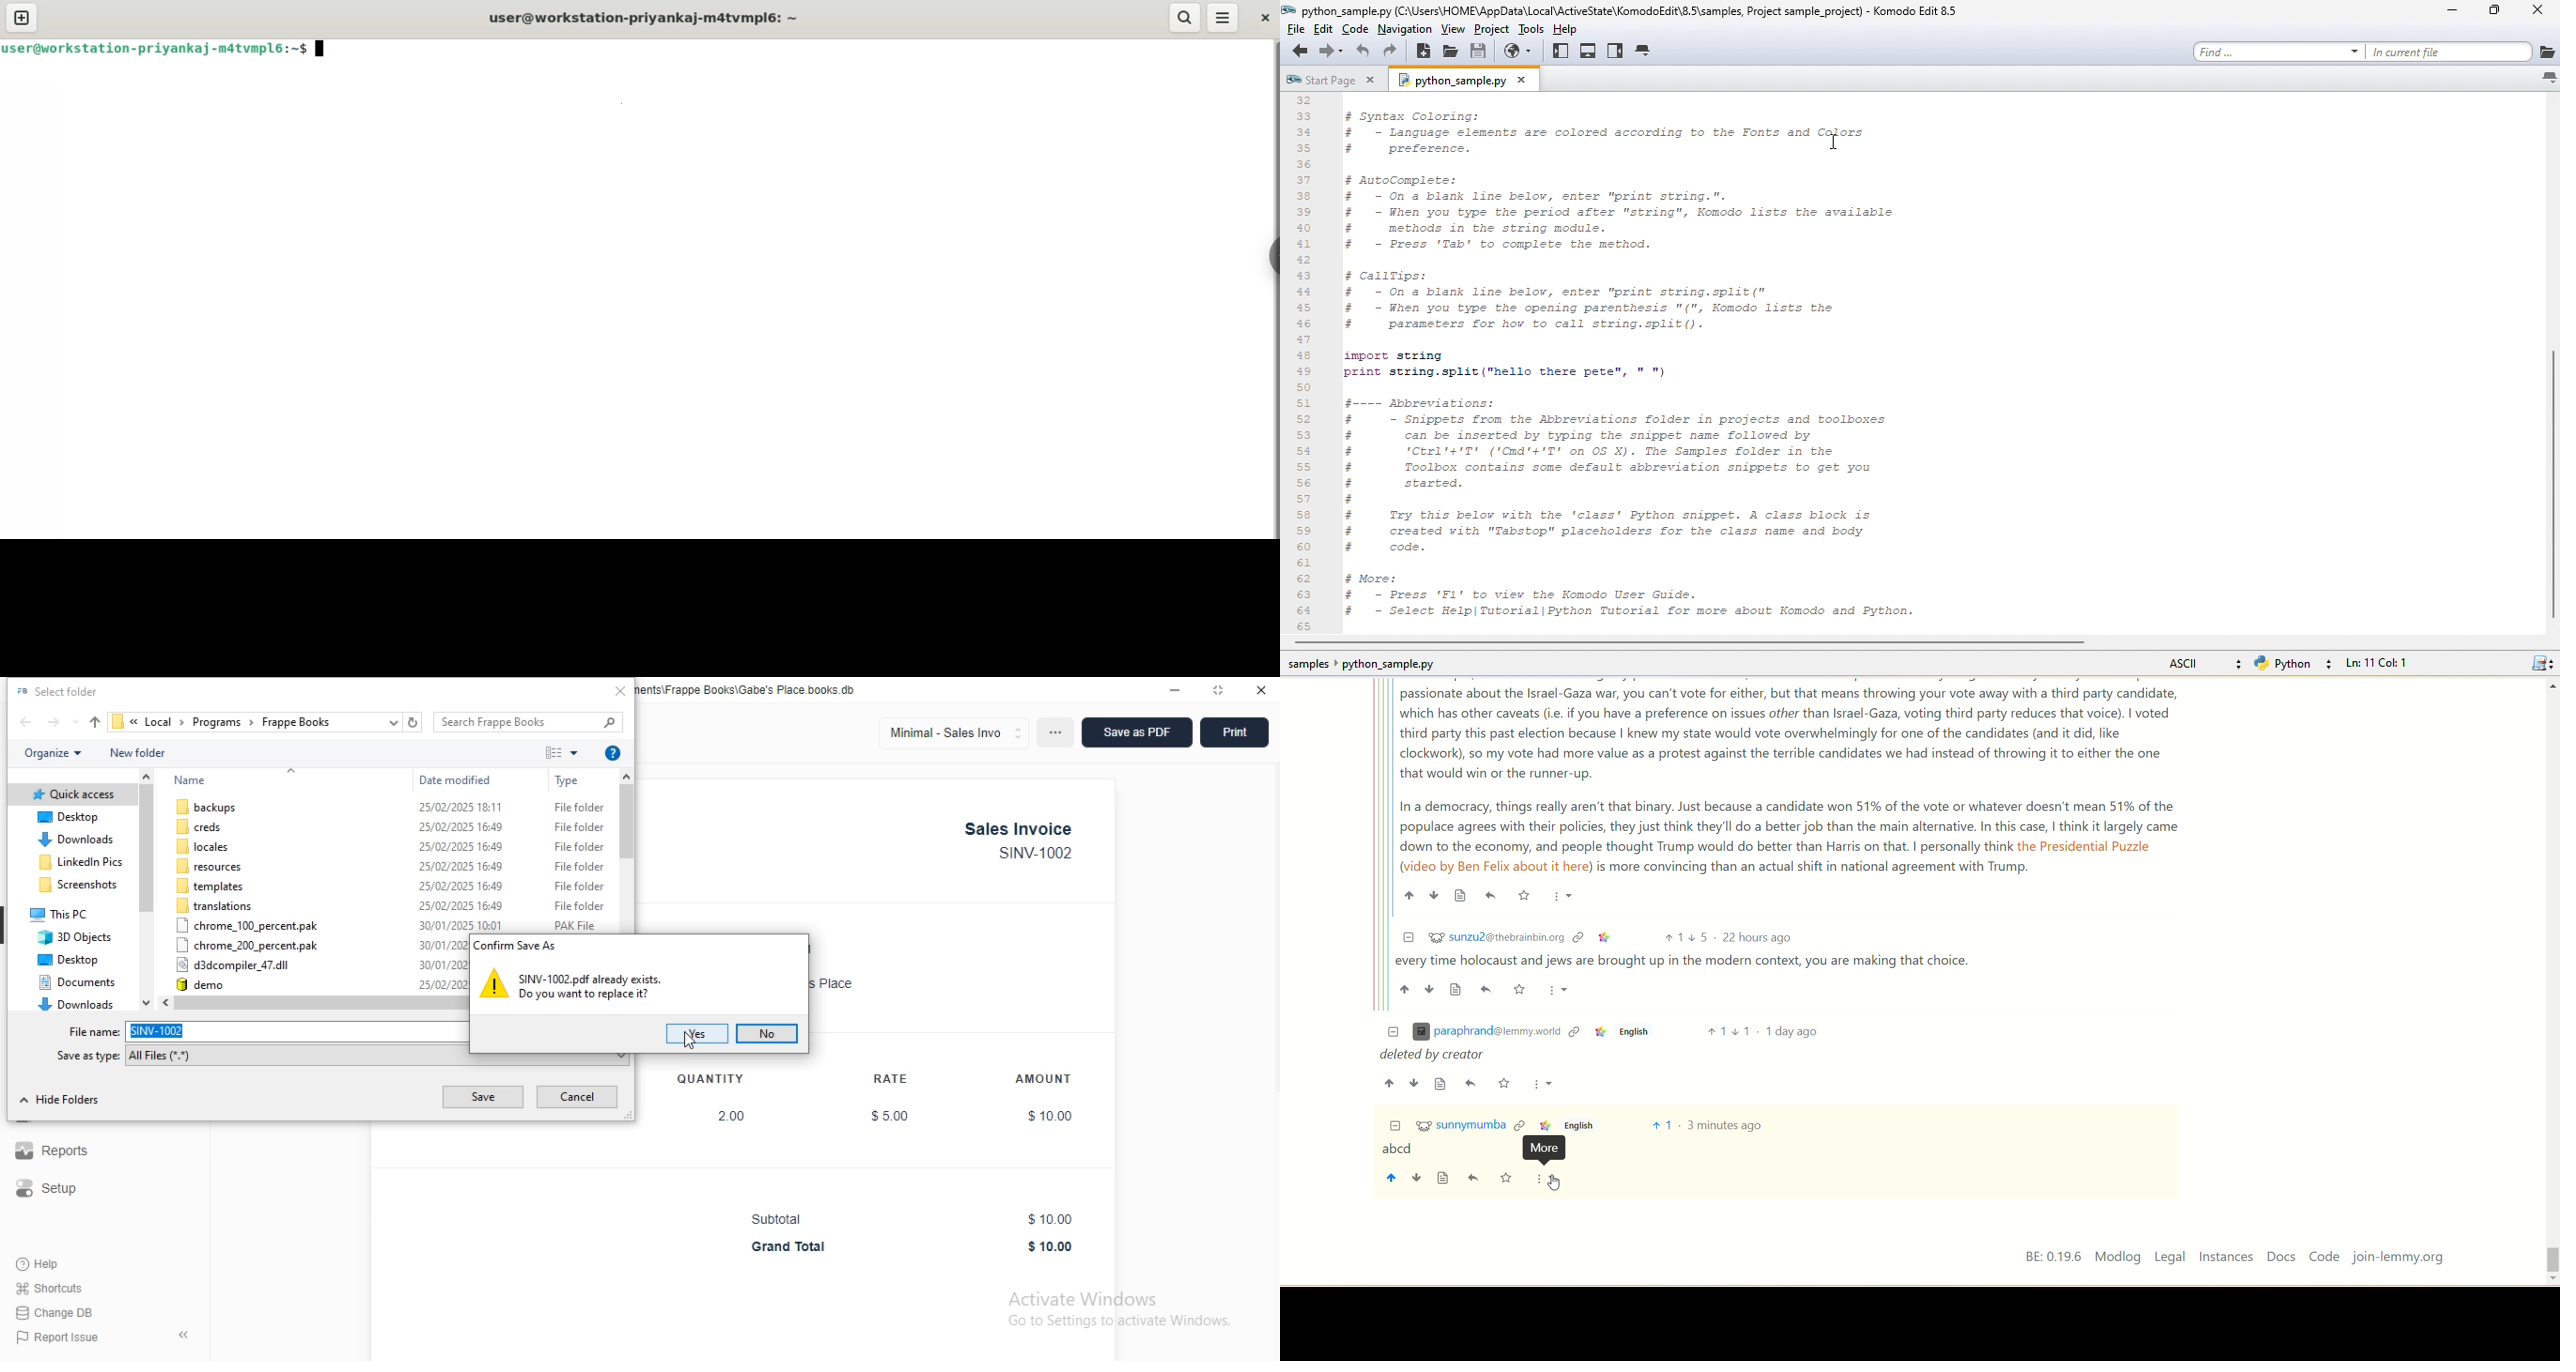  Describe the element at coordinates (1393, 1033) in the screenshot. I see `Collapse` at that location.